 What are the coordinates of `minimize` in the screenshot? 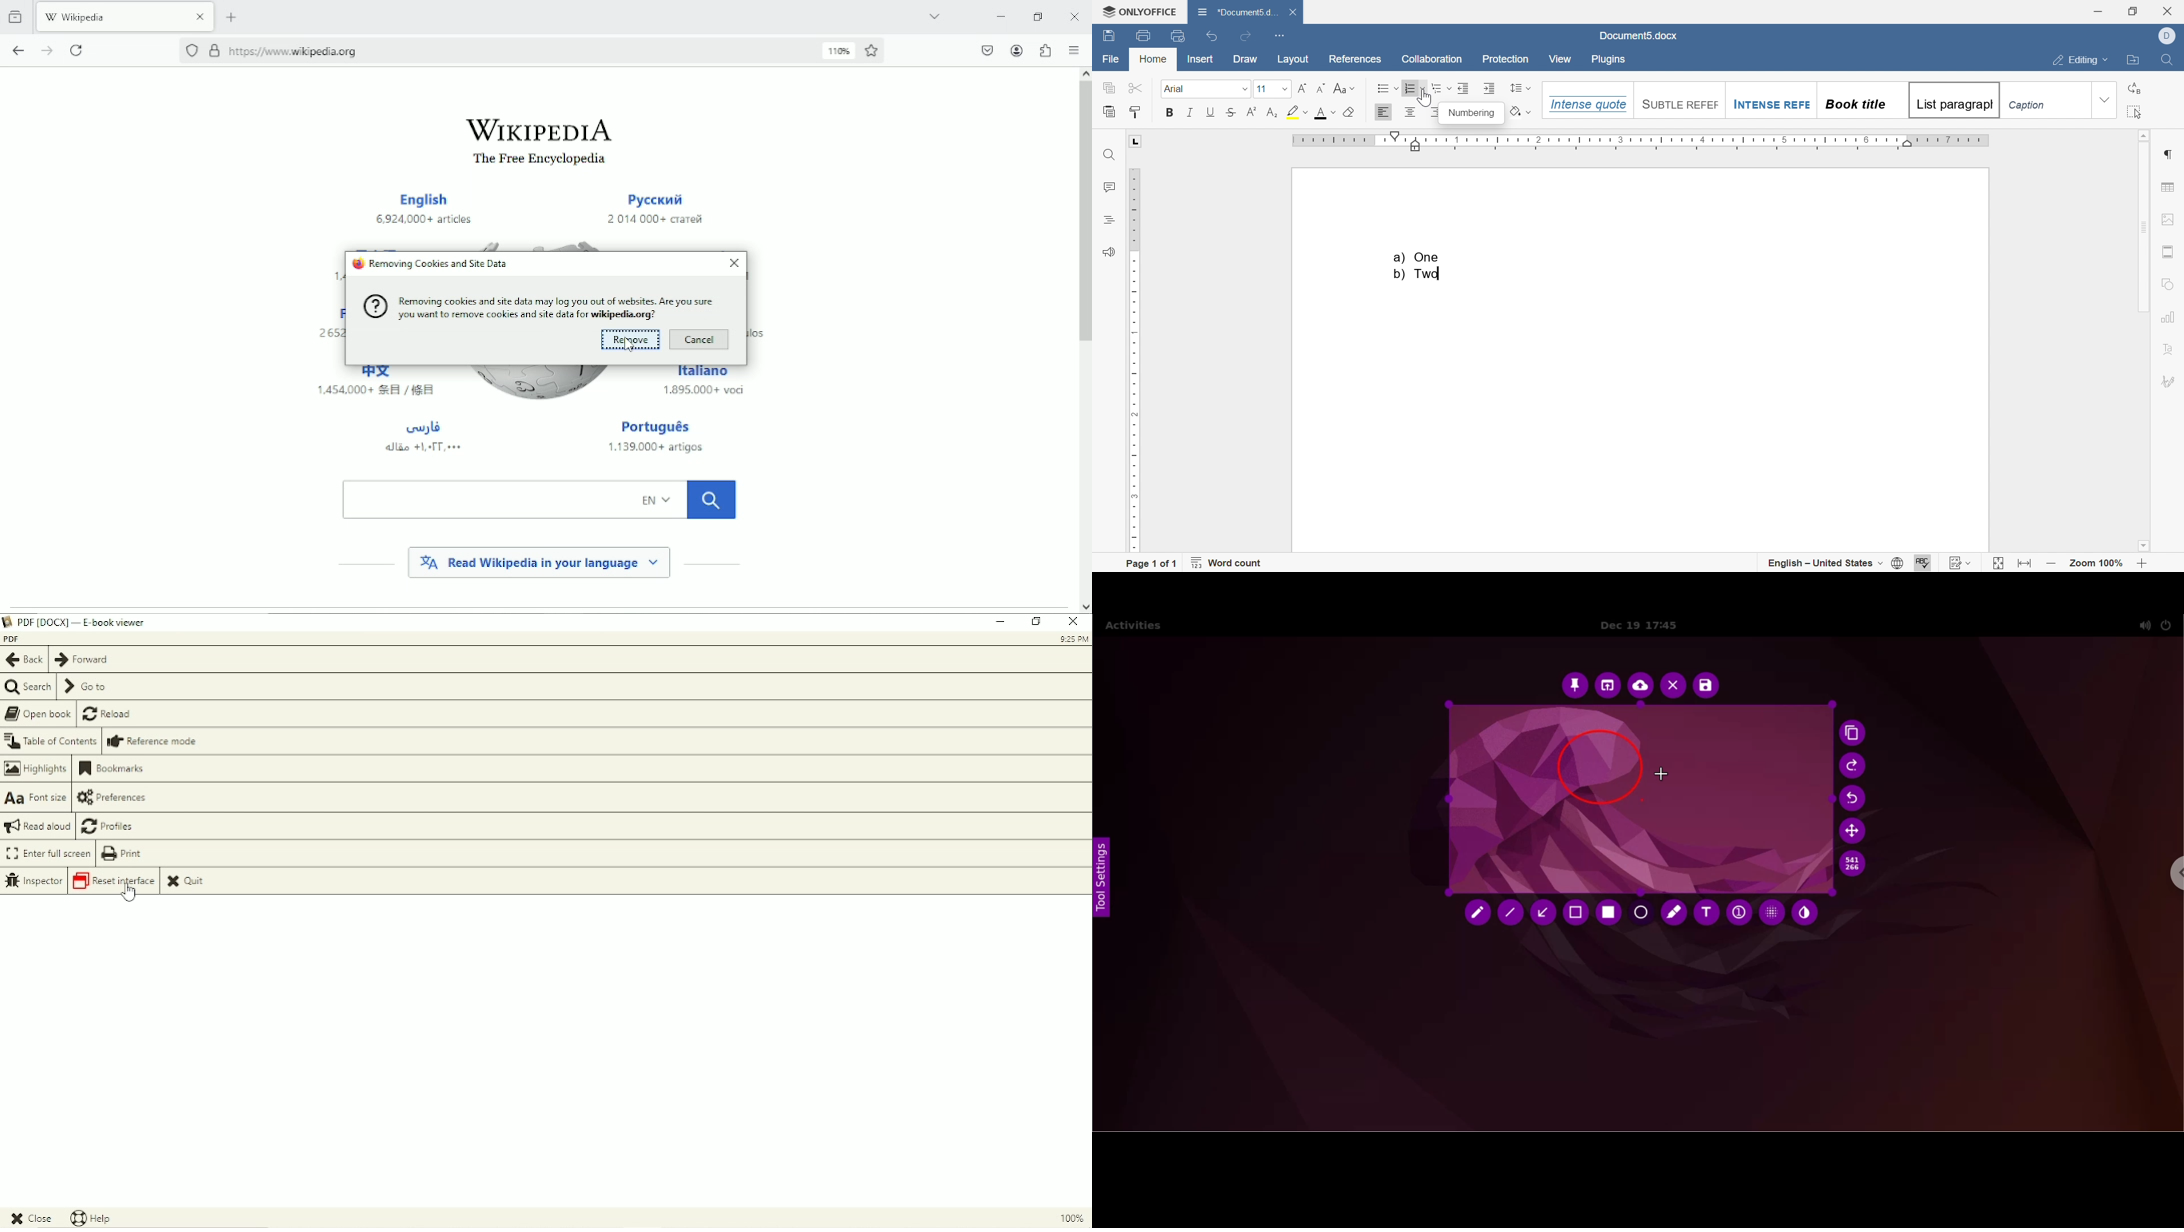 It's located at (2096, 12).